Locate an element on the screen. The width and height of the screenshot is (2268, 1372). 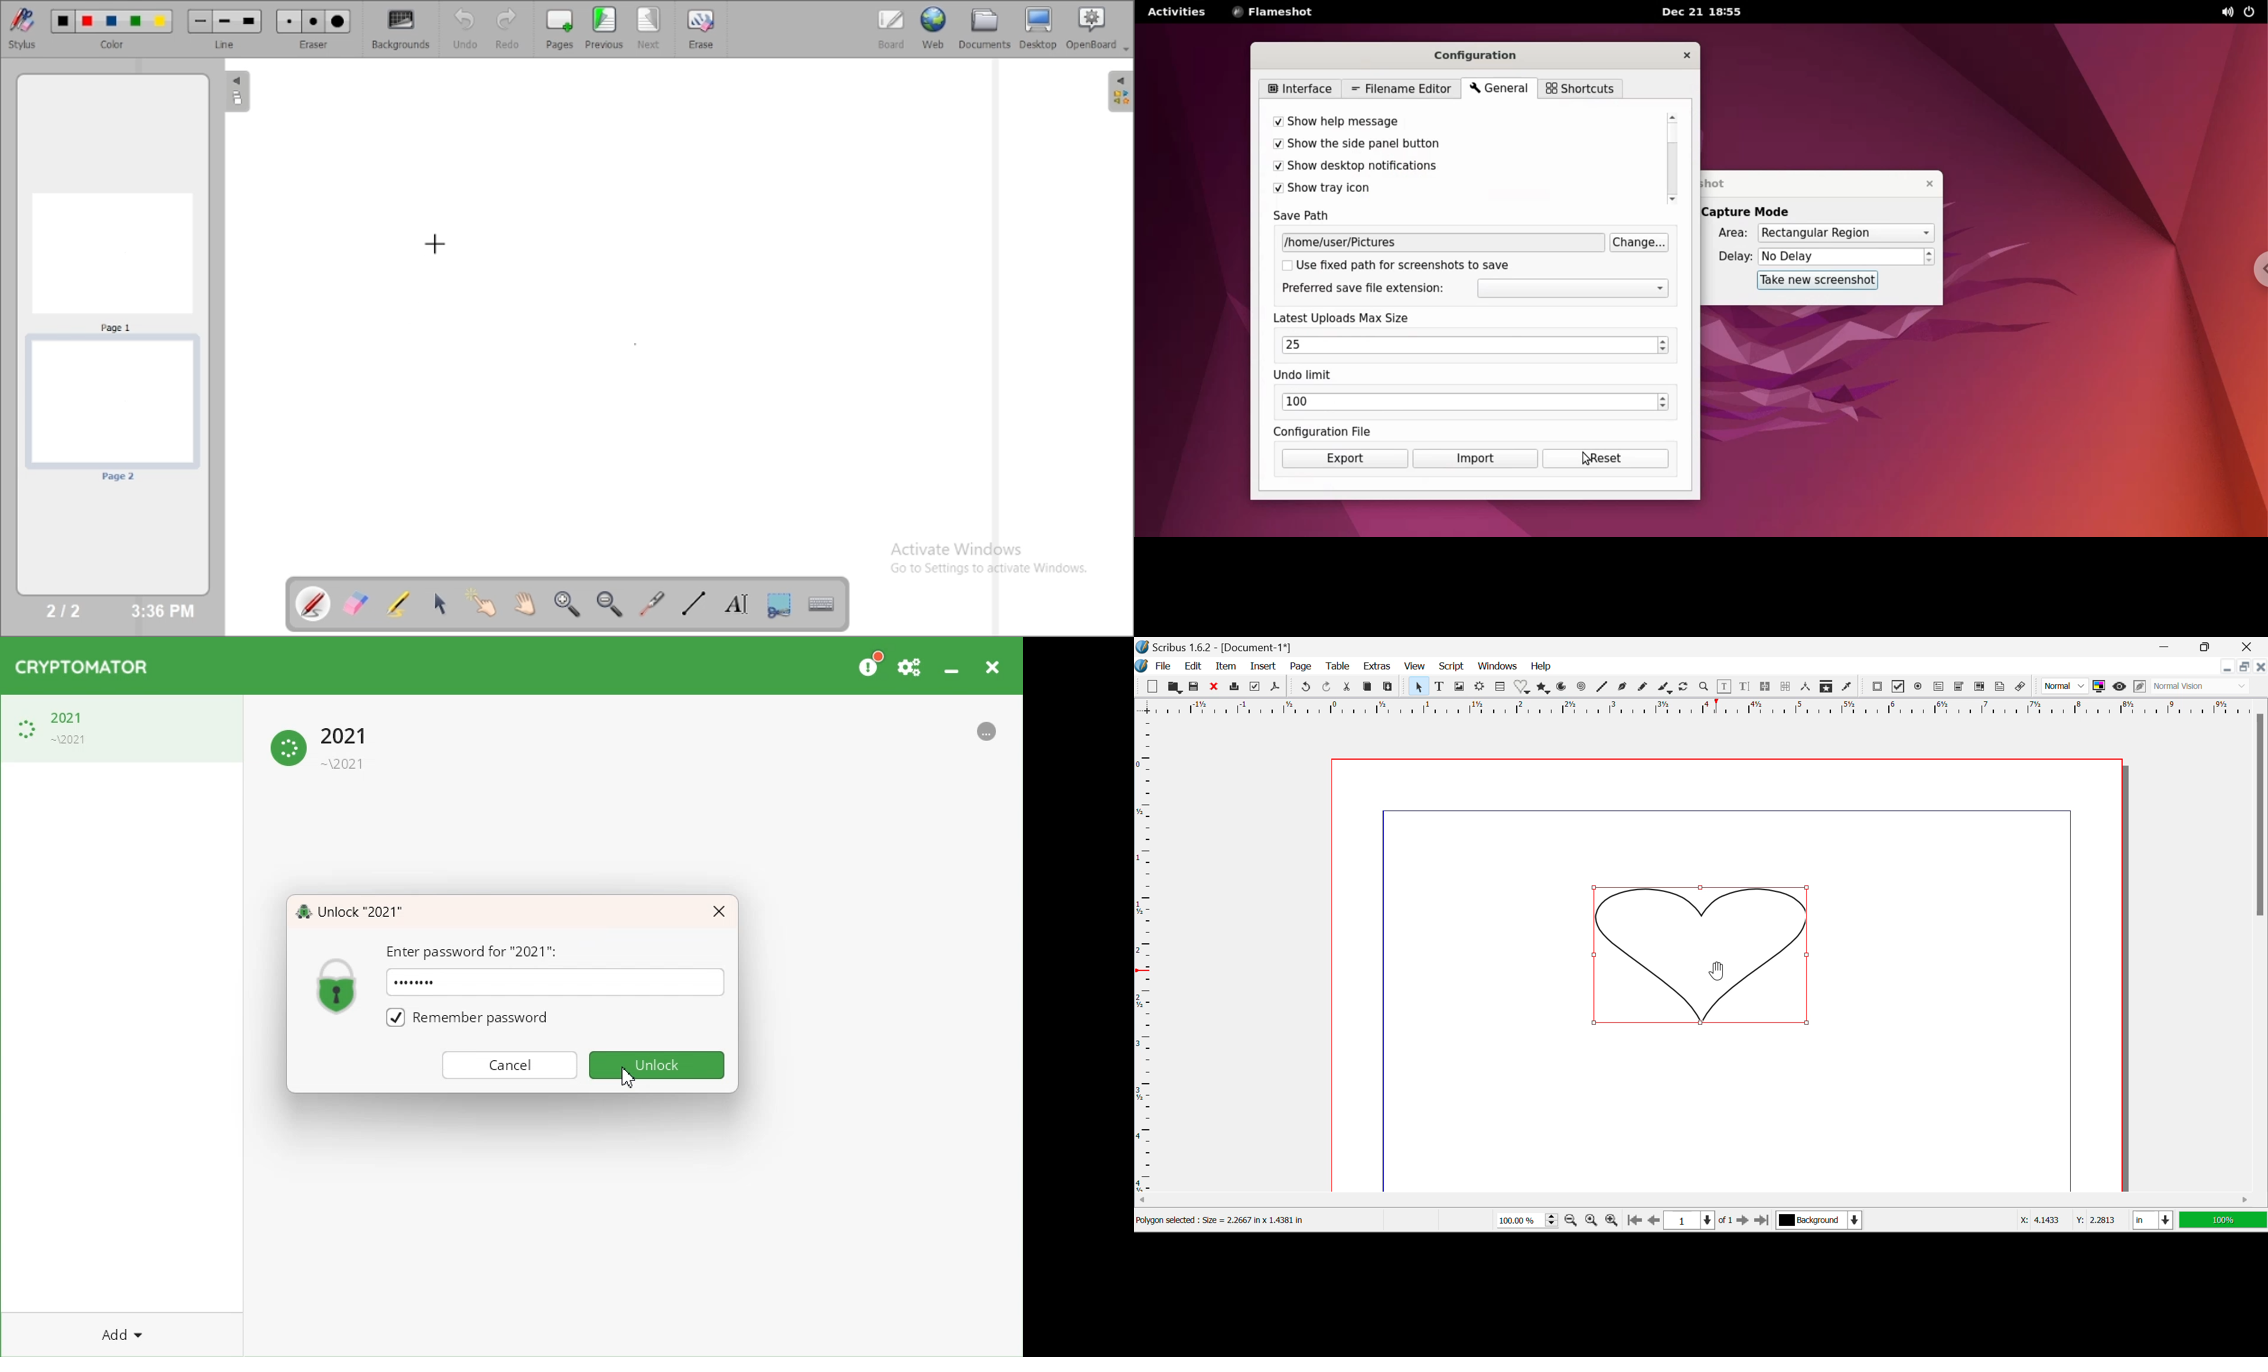
Enable Remember password is located at coordinates (466, 1016).